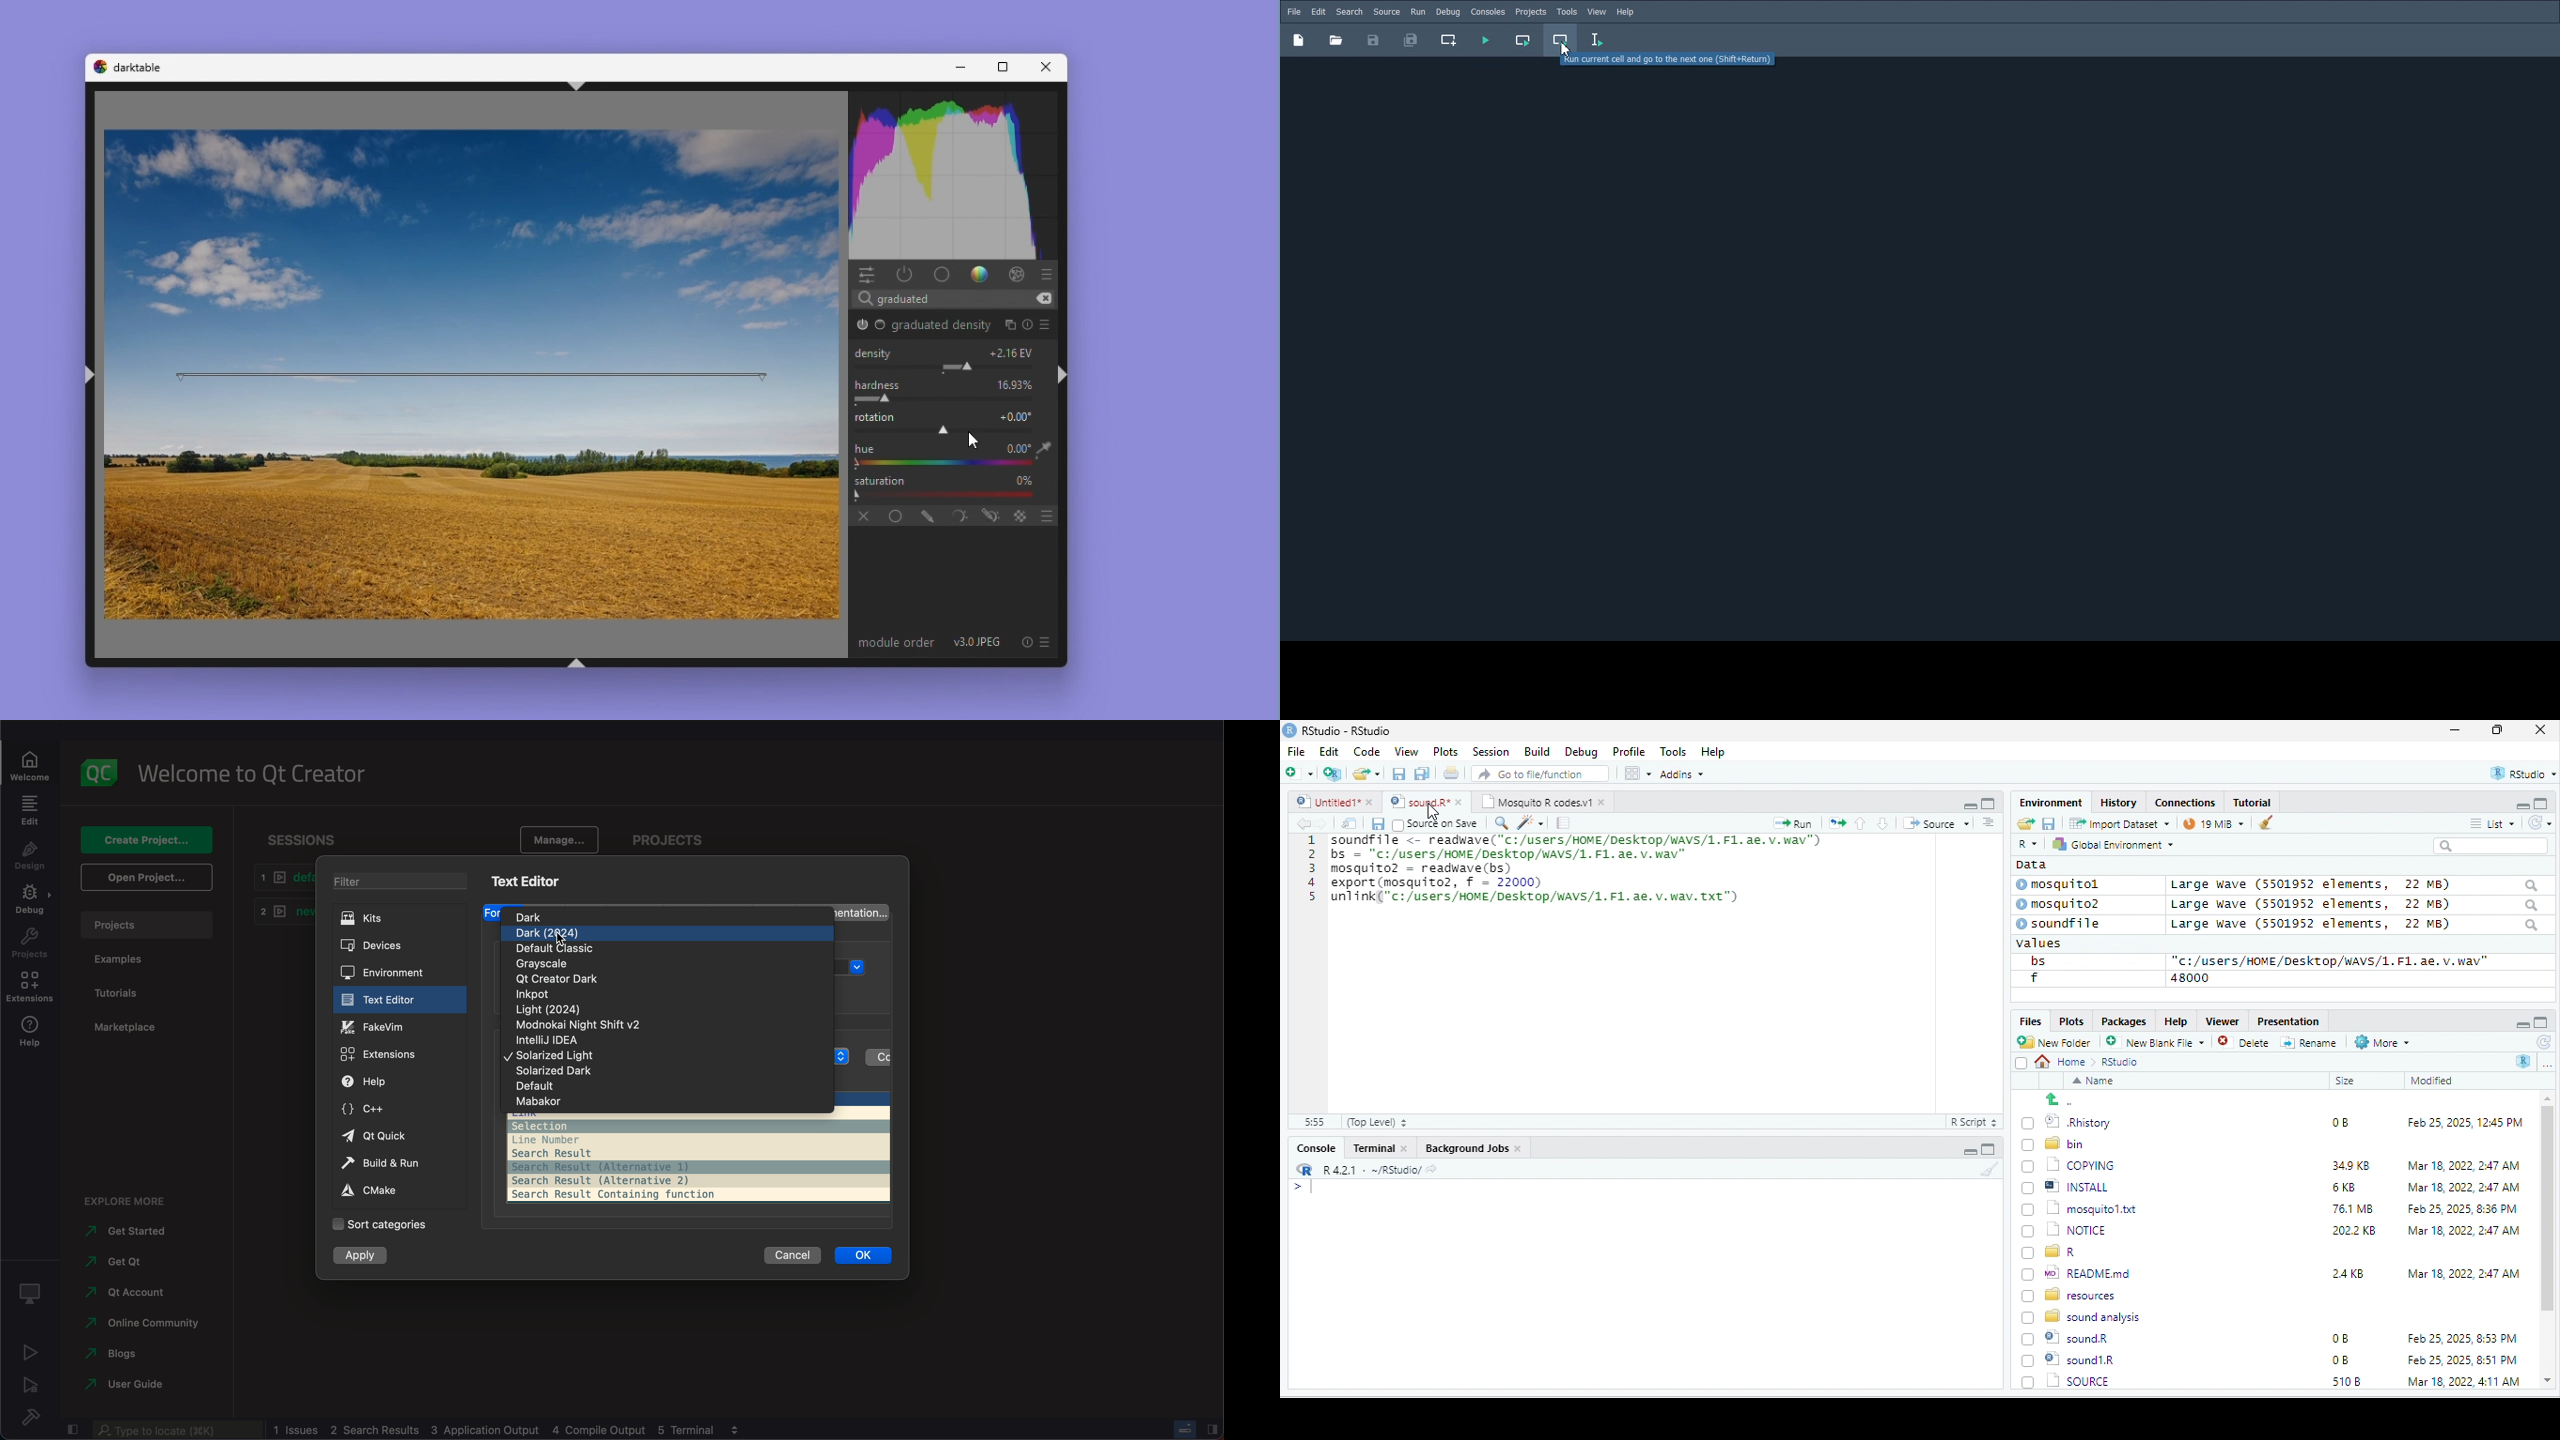 This screenshot has height=1456, width=2576. Describe the element at coordinates (2355, 926) in the screenshot. I see `Large wave (5501952 elements, 22 MB)` at that location.